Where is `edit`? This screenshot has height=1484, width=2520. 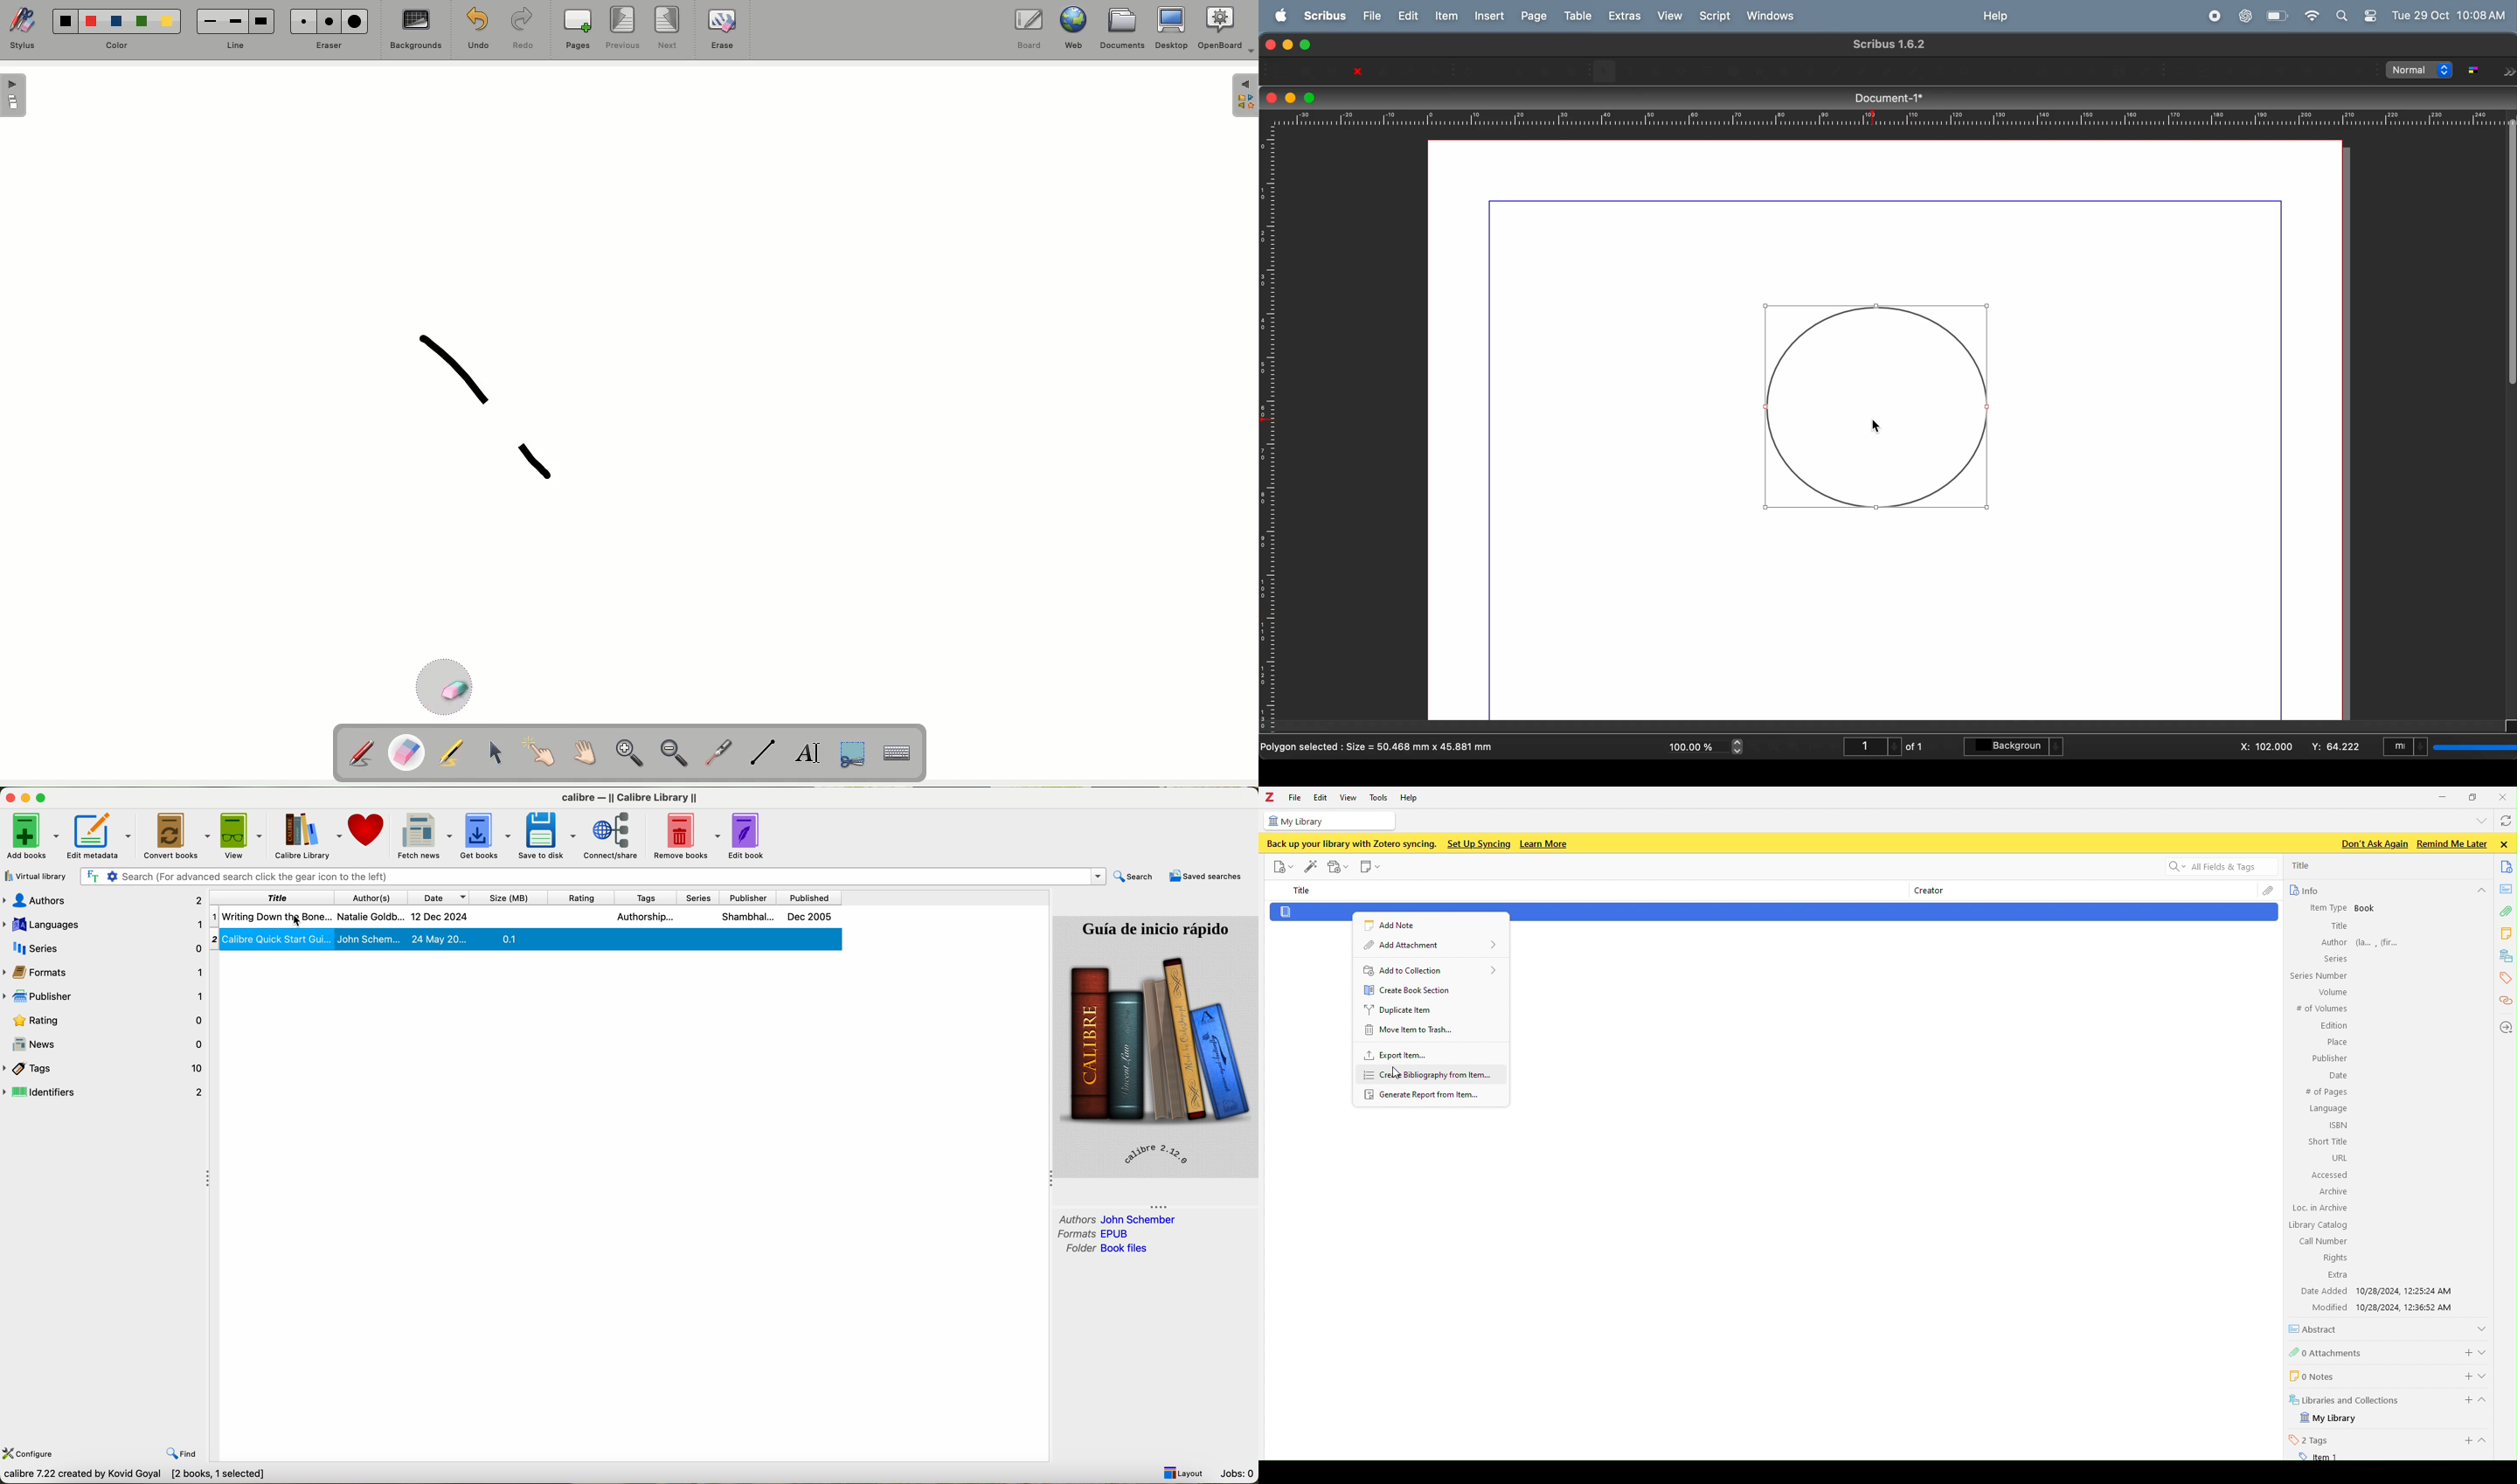 edit is located at coordinates (1310, 865).